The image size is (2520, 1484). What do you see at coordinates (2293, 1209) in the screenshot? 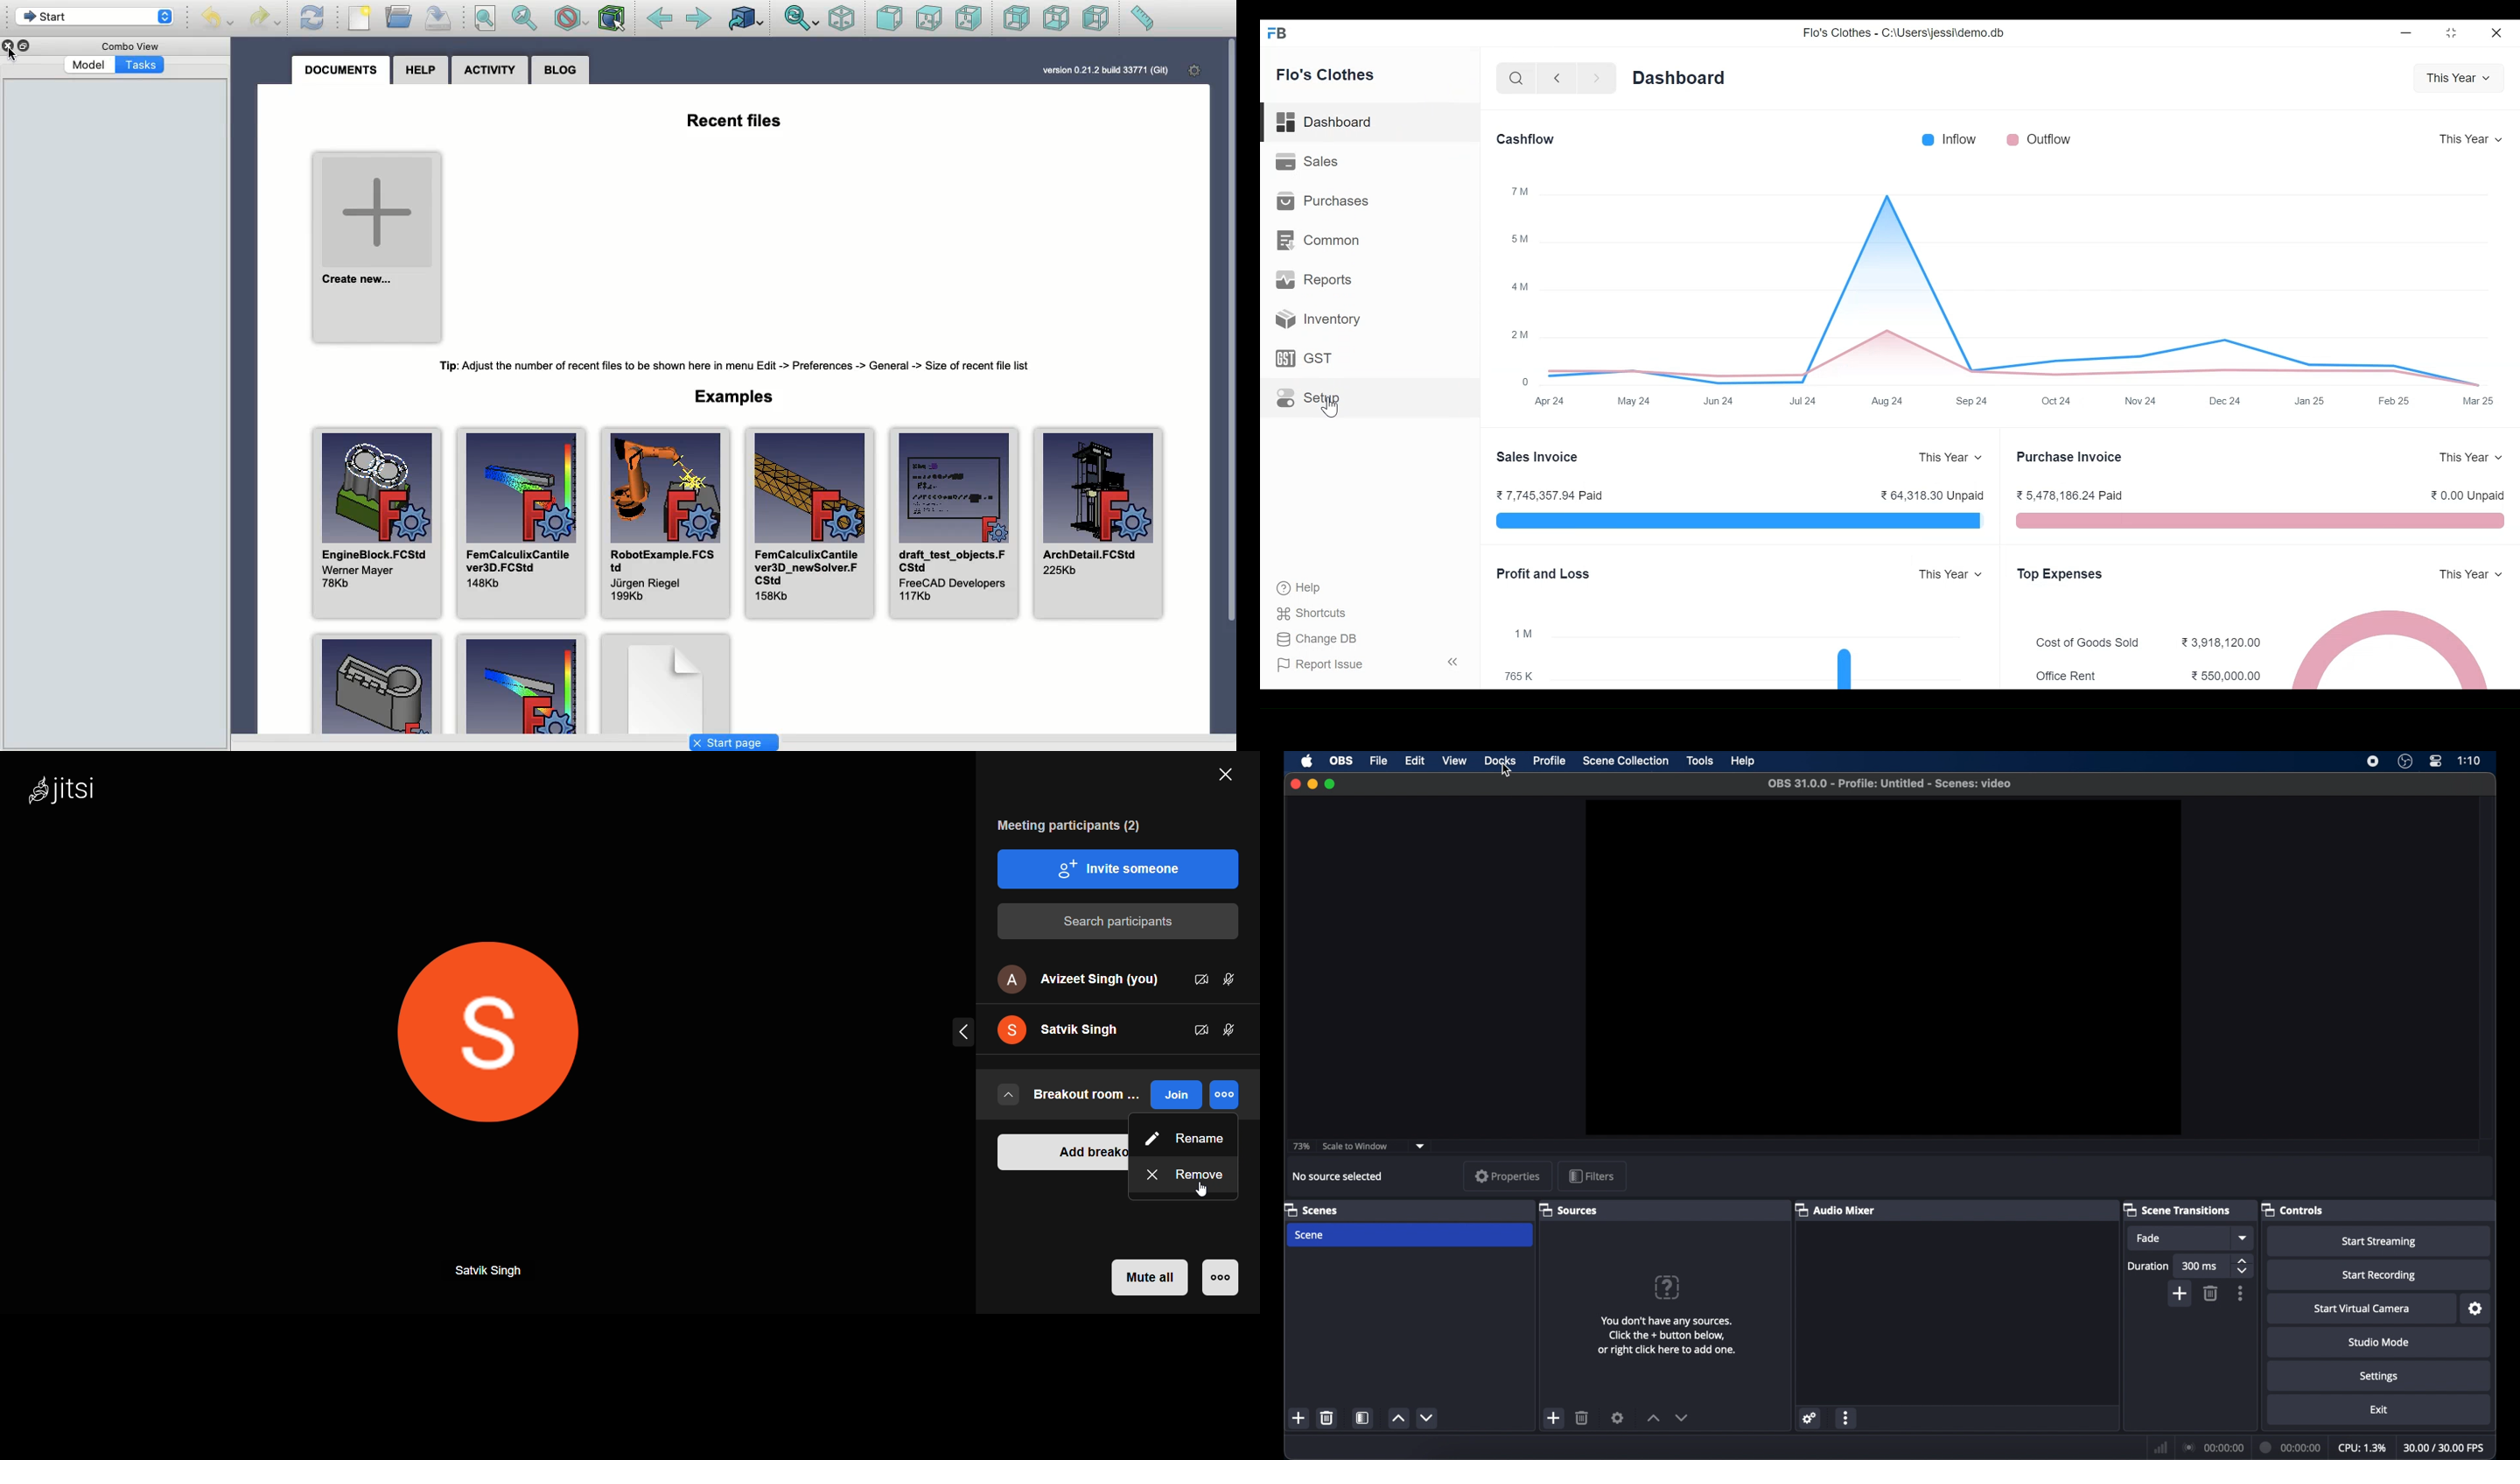
I see `controls` at bounding box center [2293, 1209].